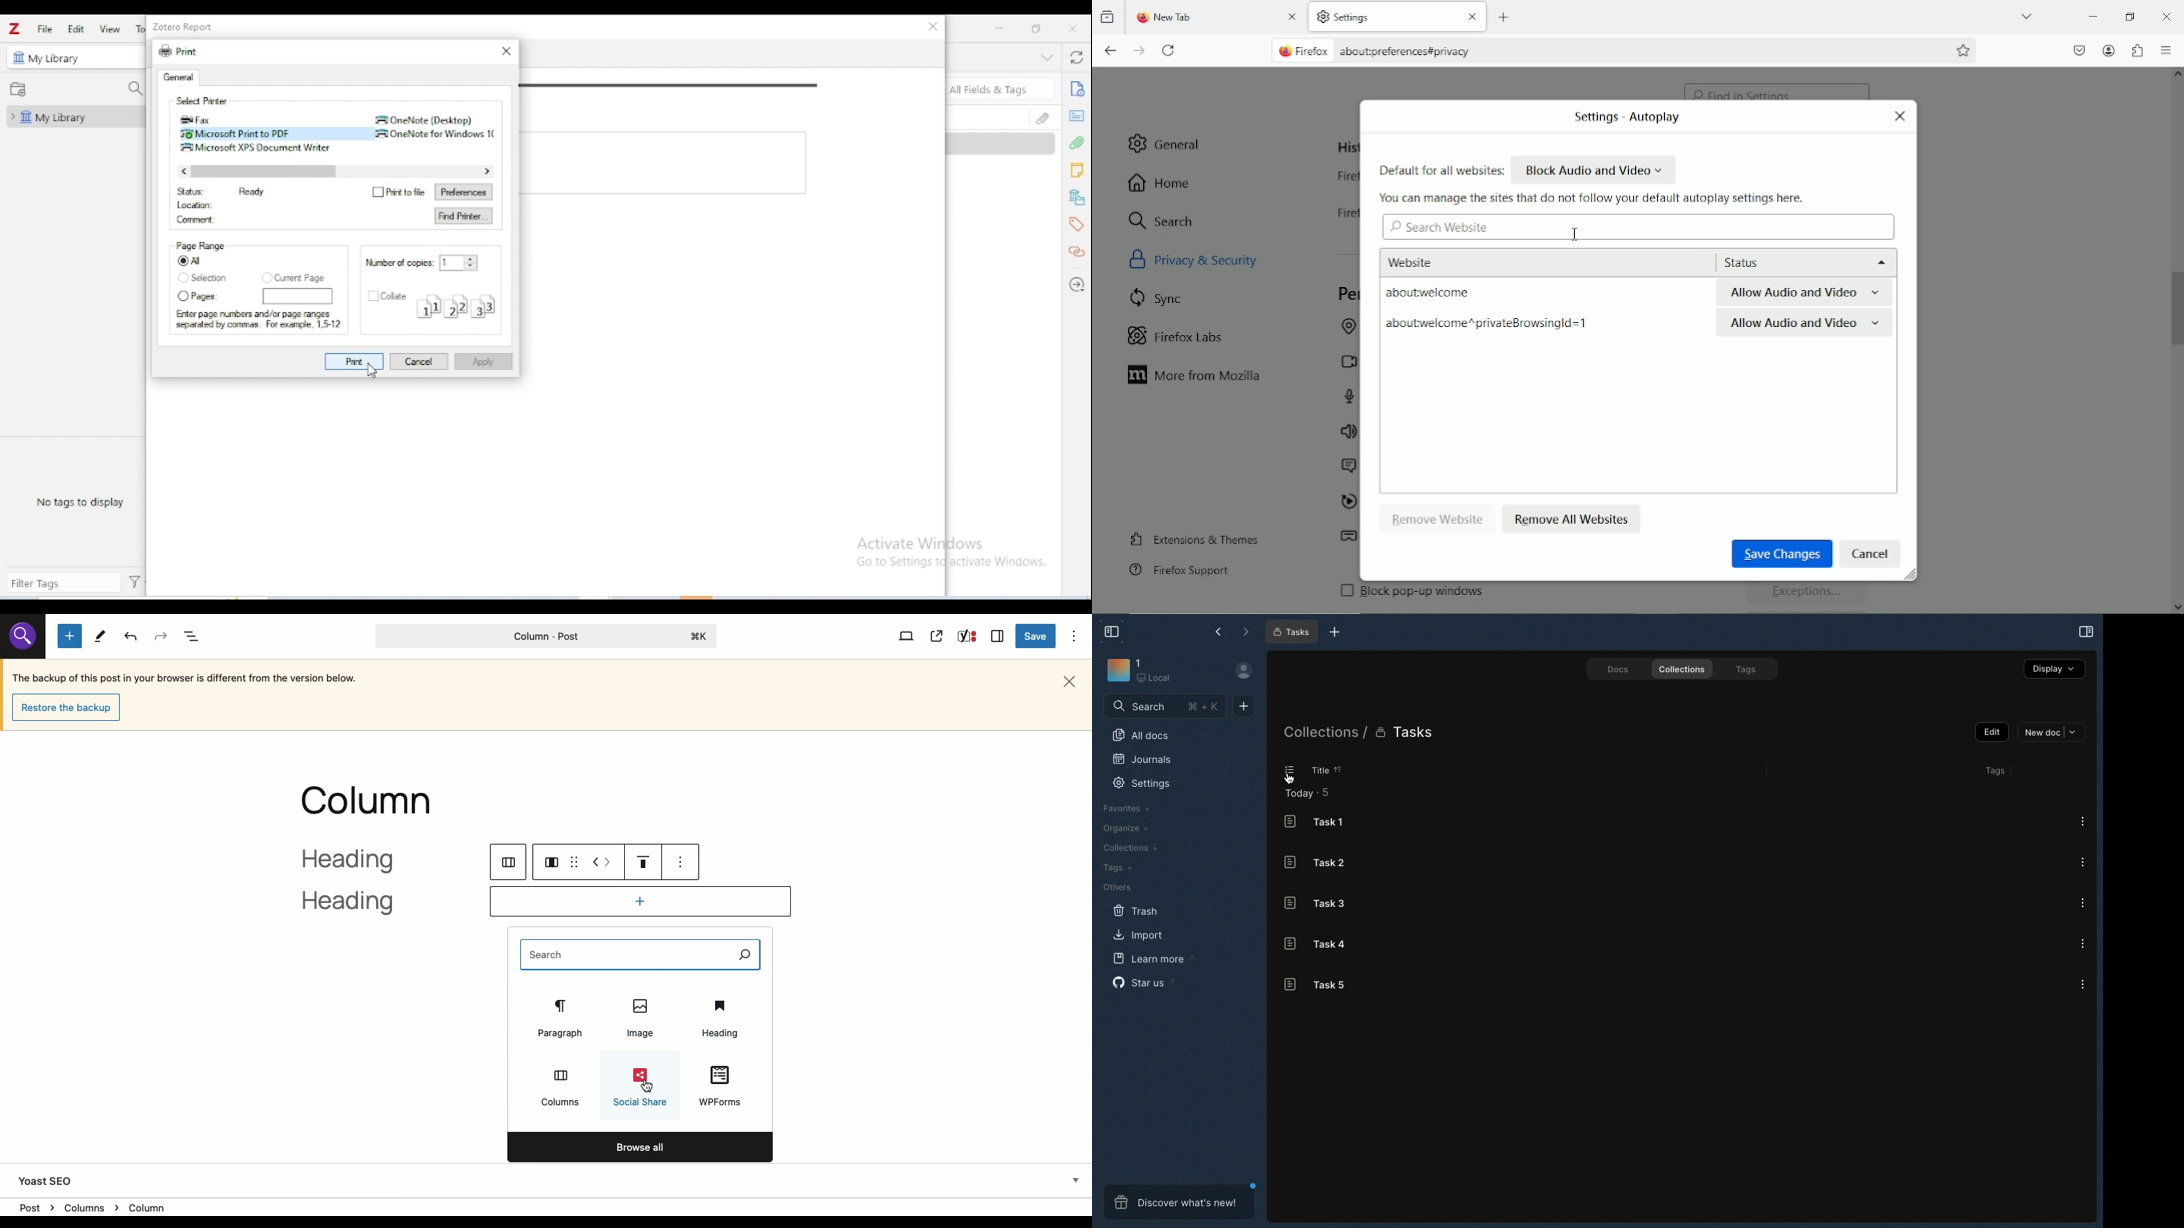 This screenshot has height=1232, width=2184. I want to click on general, so click(179, 77).